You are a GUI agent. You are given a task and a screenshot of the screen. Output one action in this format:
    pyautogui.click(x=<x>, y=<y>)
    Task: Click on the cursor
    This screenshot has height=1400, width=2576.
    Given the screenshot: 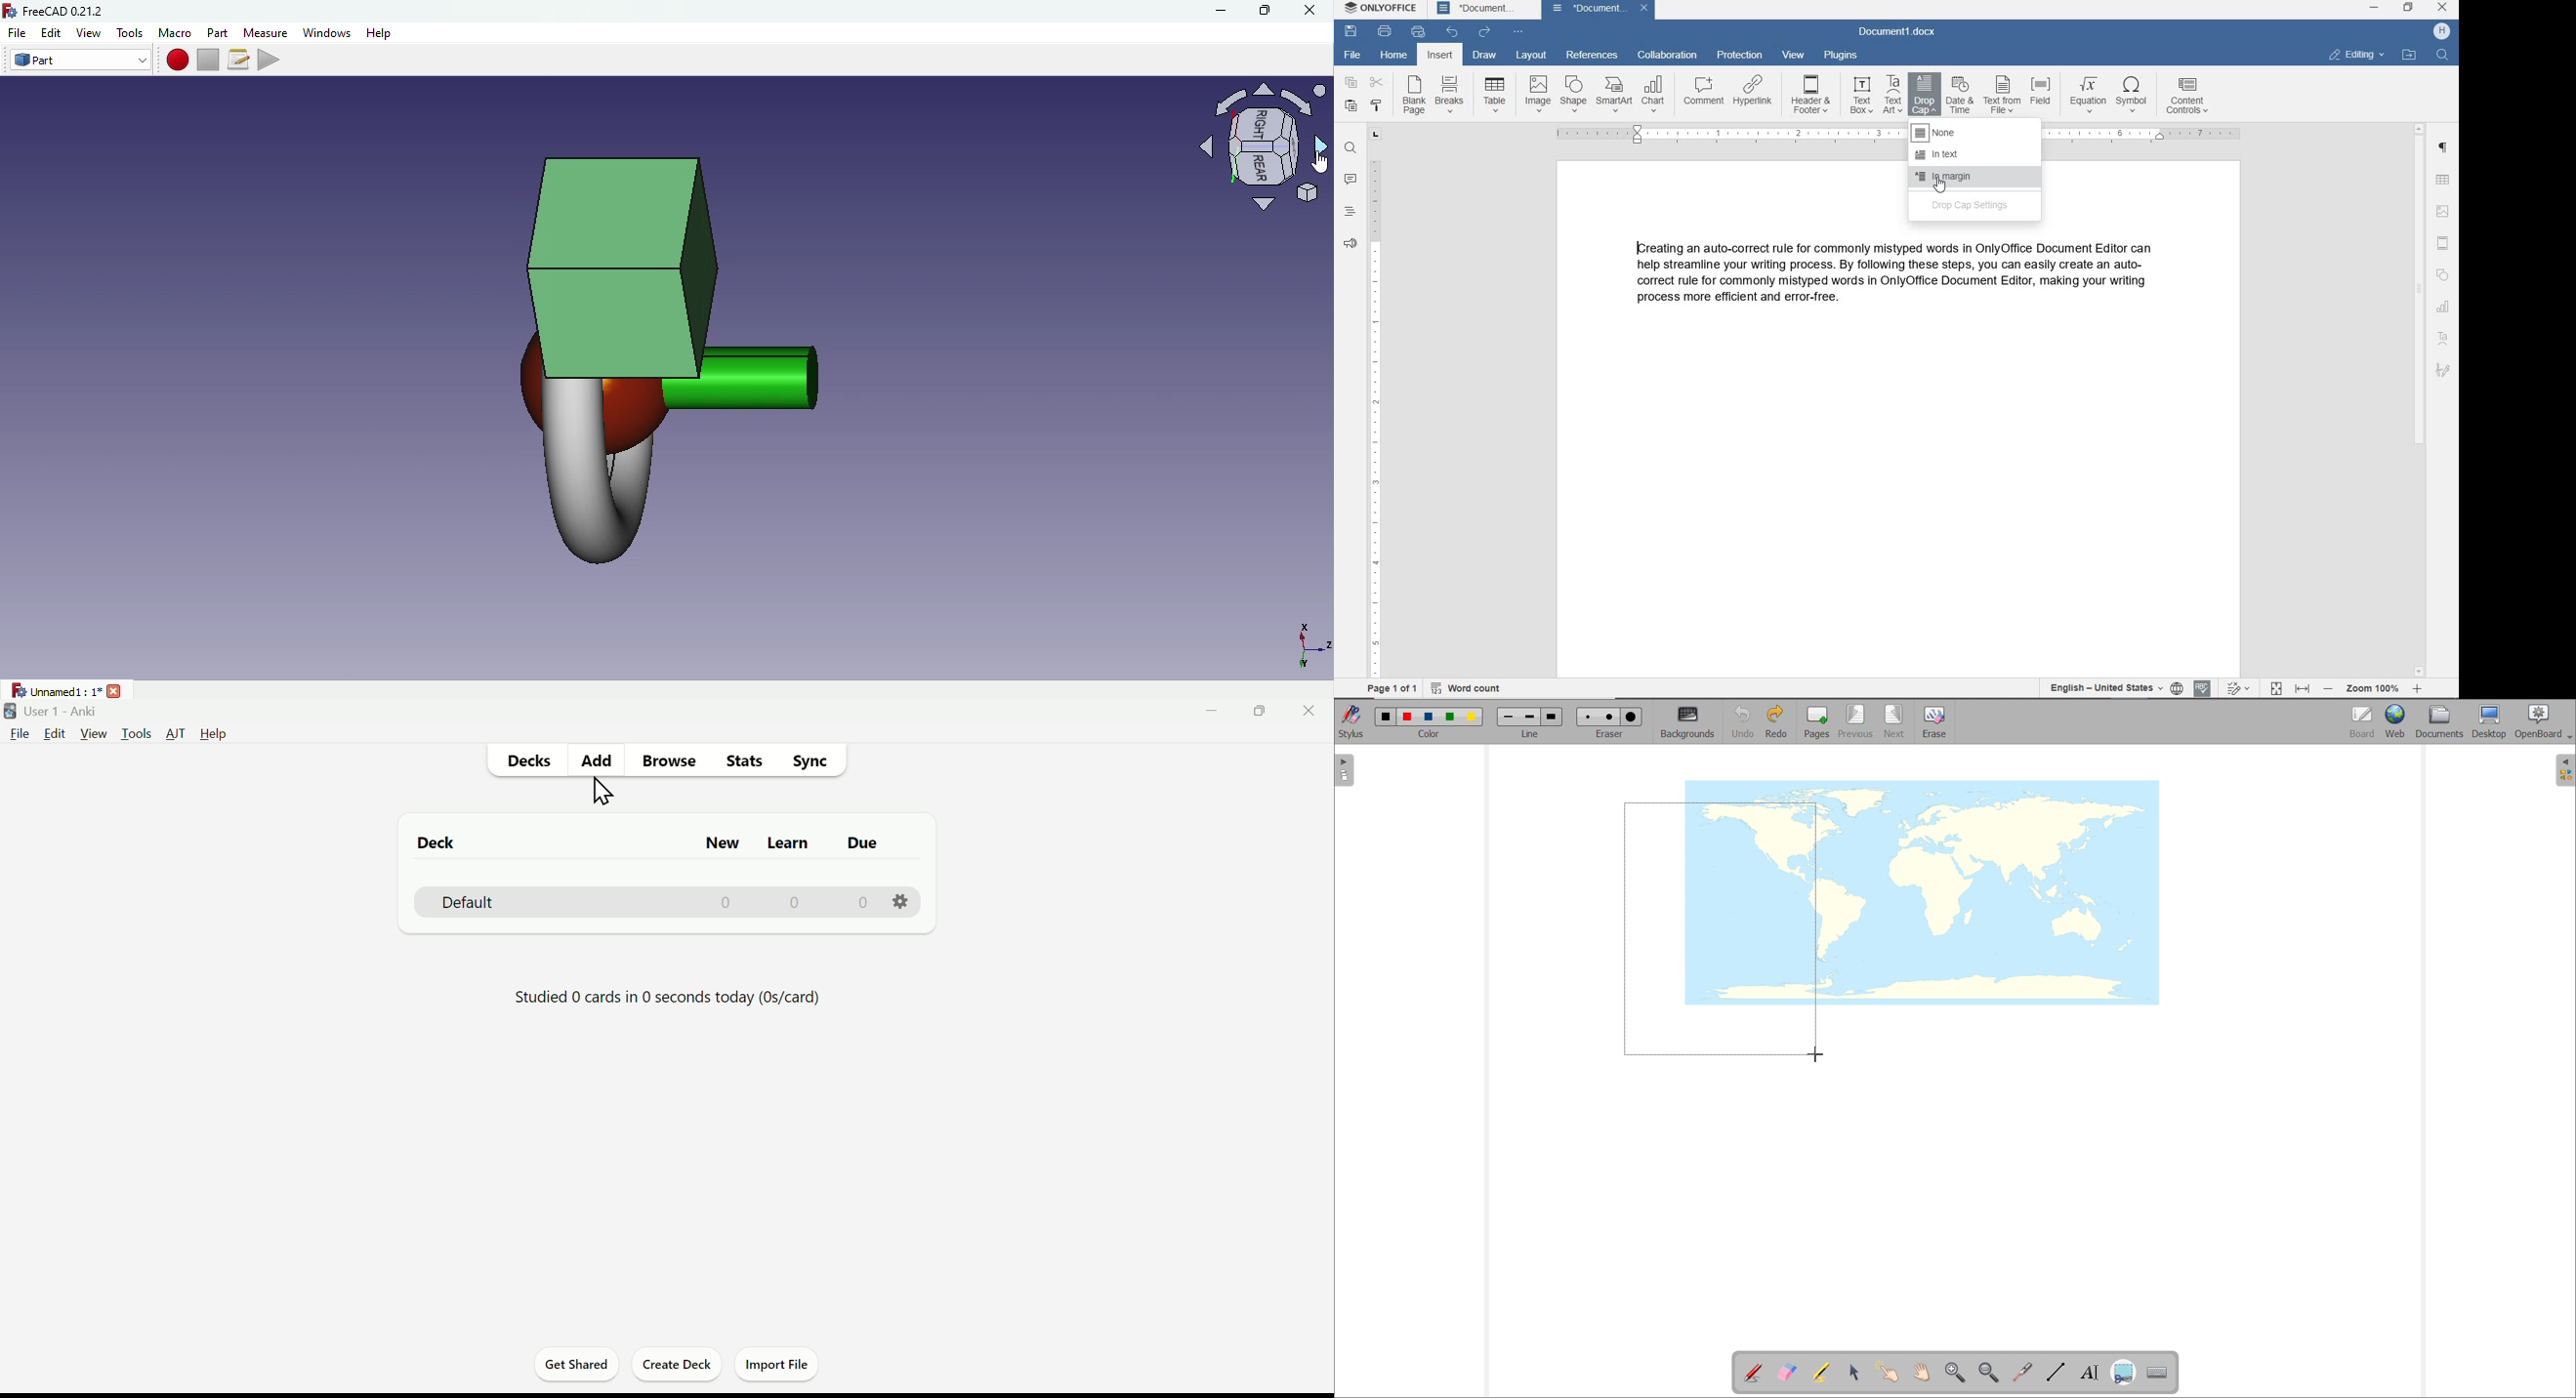 What is the action you would take?
    pyautogui.click(x=602, y=794)
    